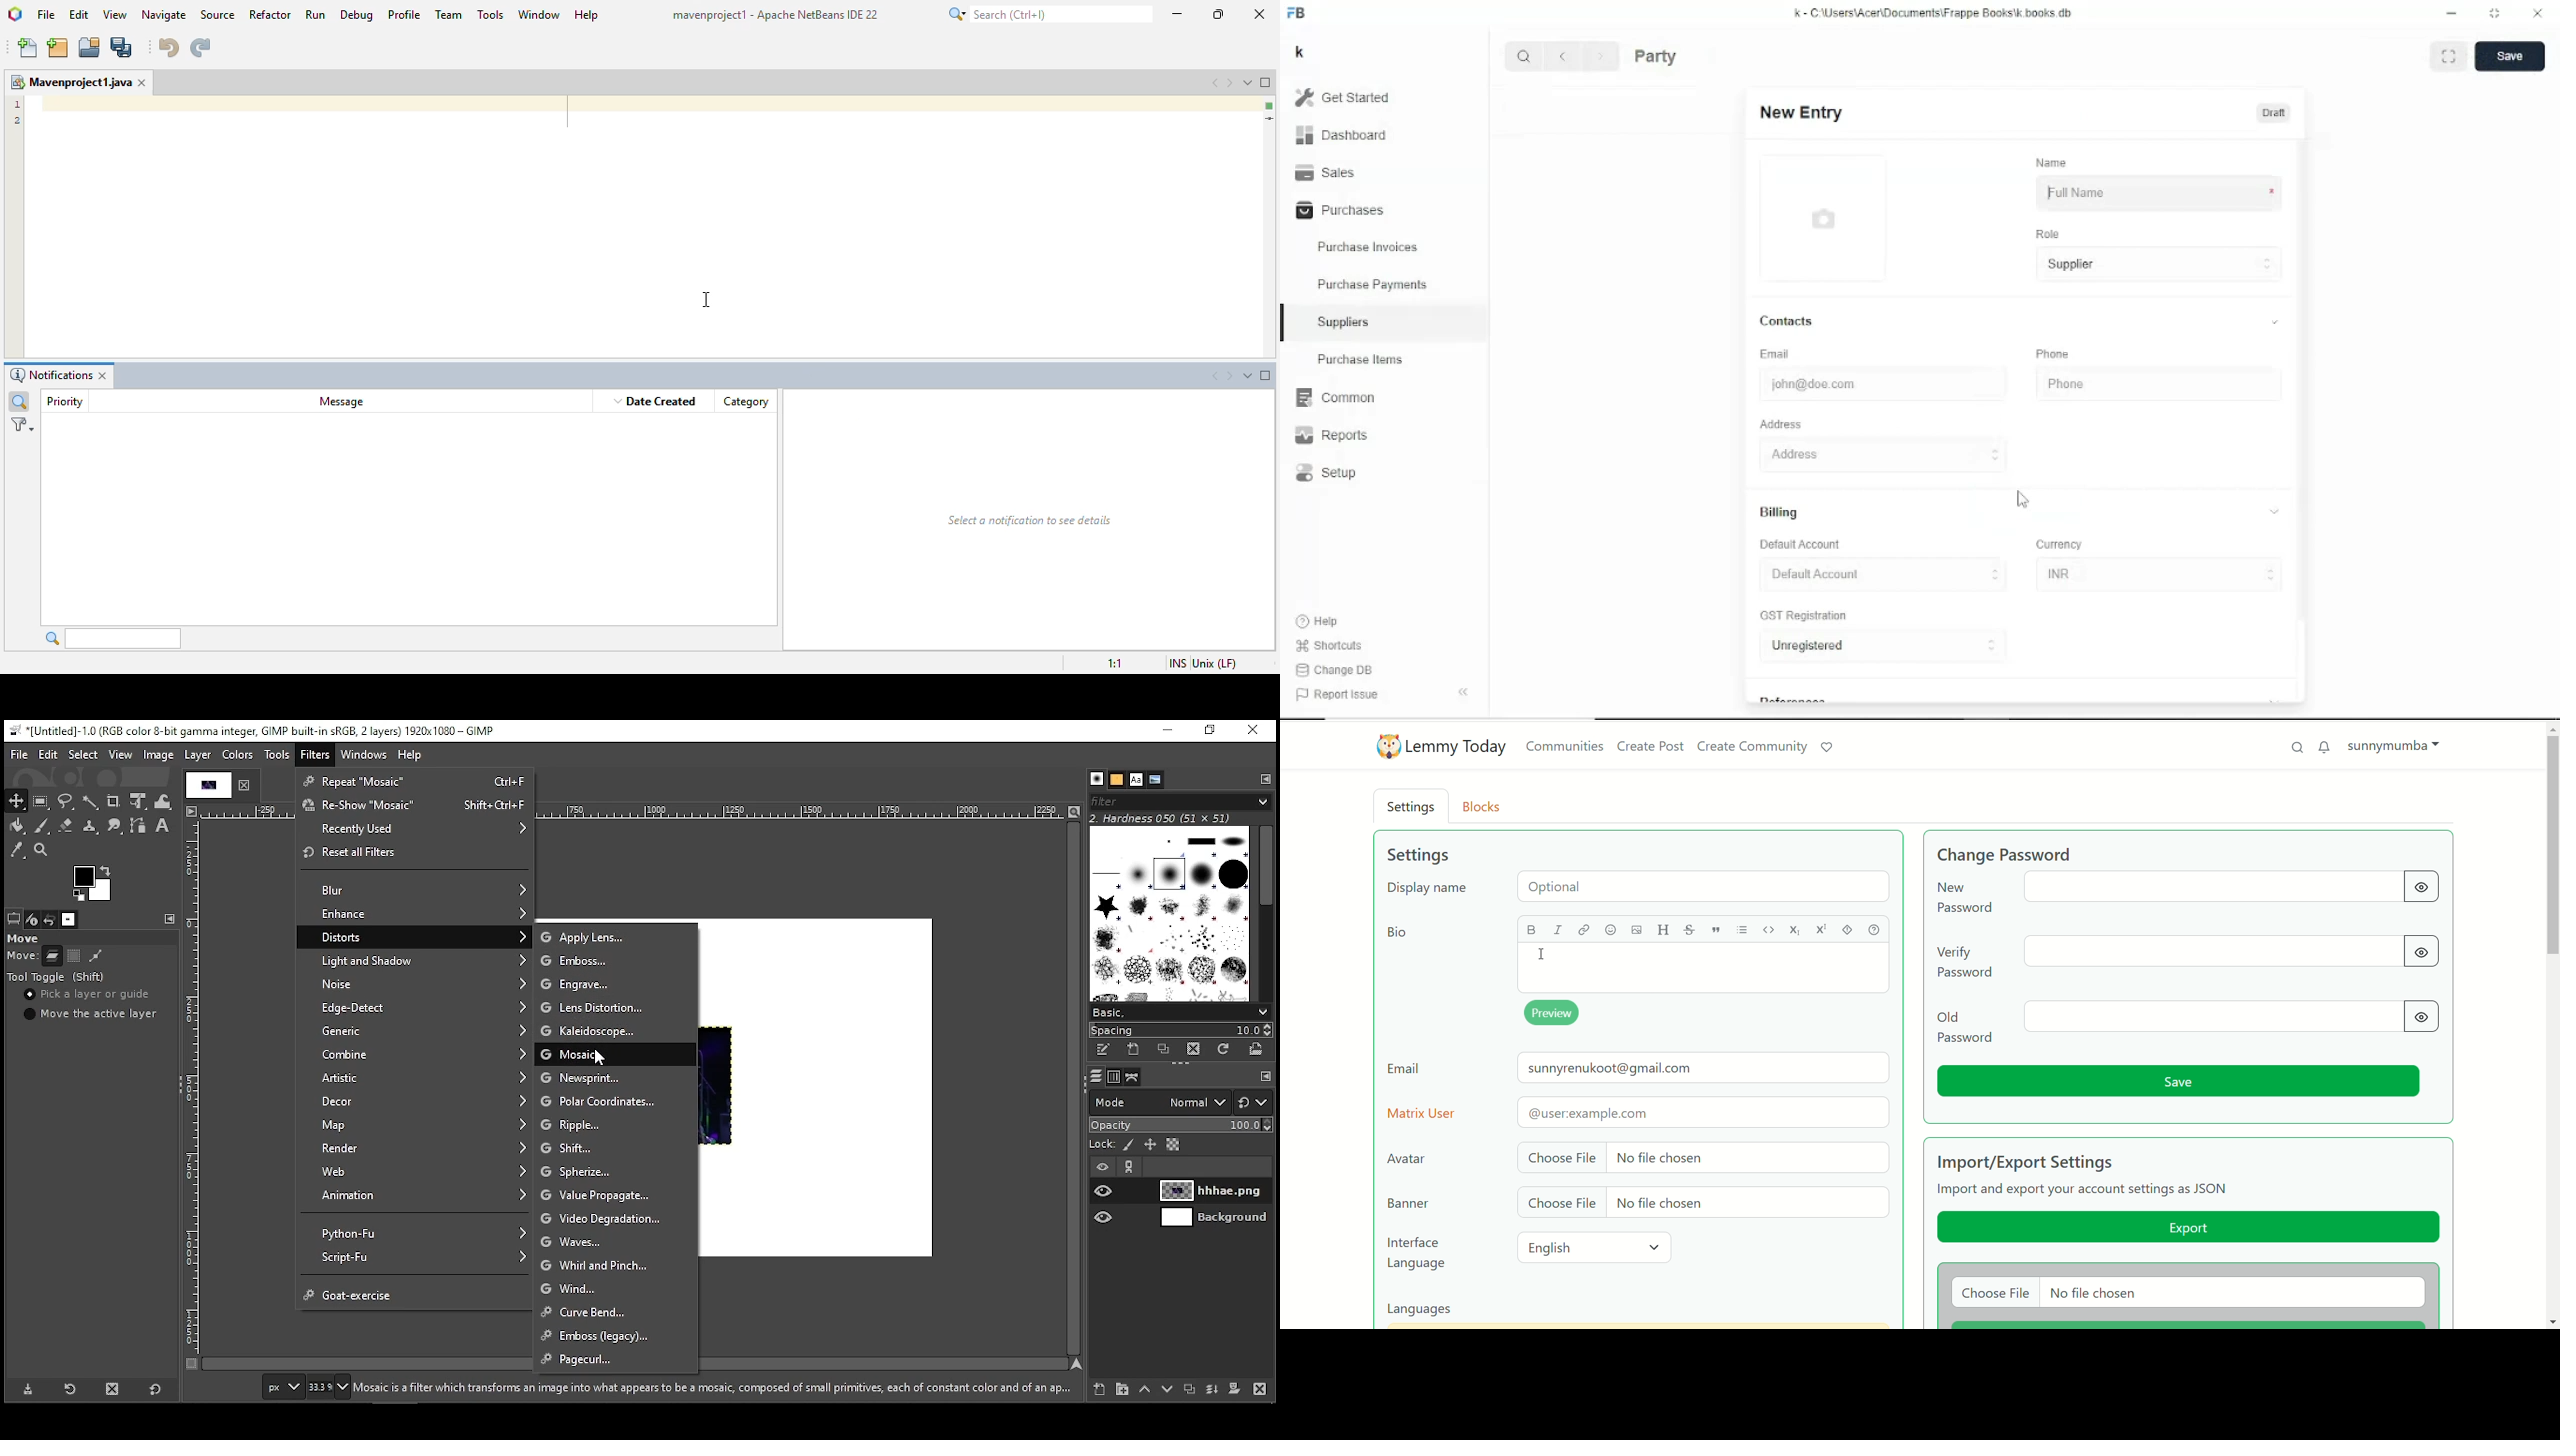 Image resolution: width=2576 pixels, height=1456 pixels. Describe the element at coordinates (2494, 13) in the screenshot. I see `Toggle between form and full width` at that location.